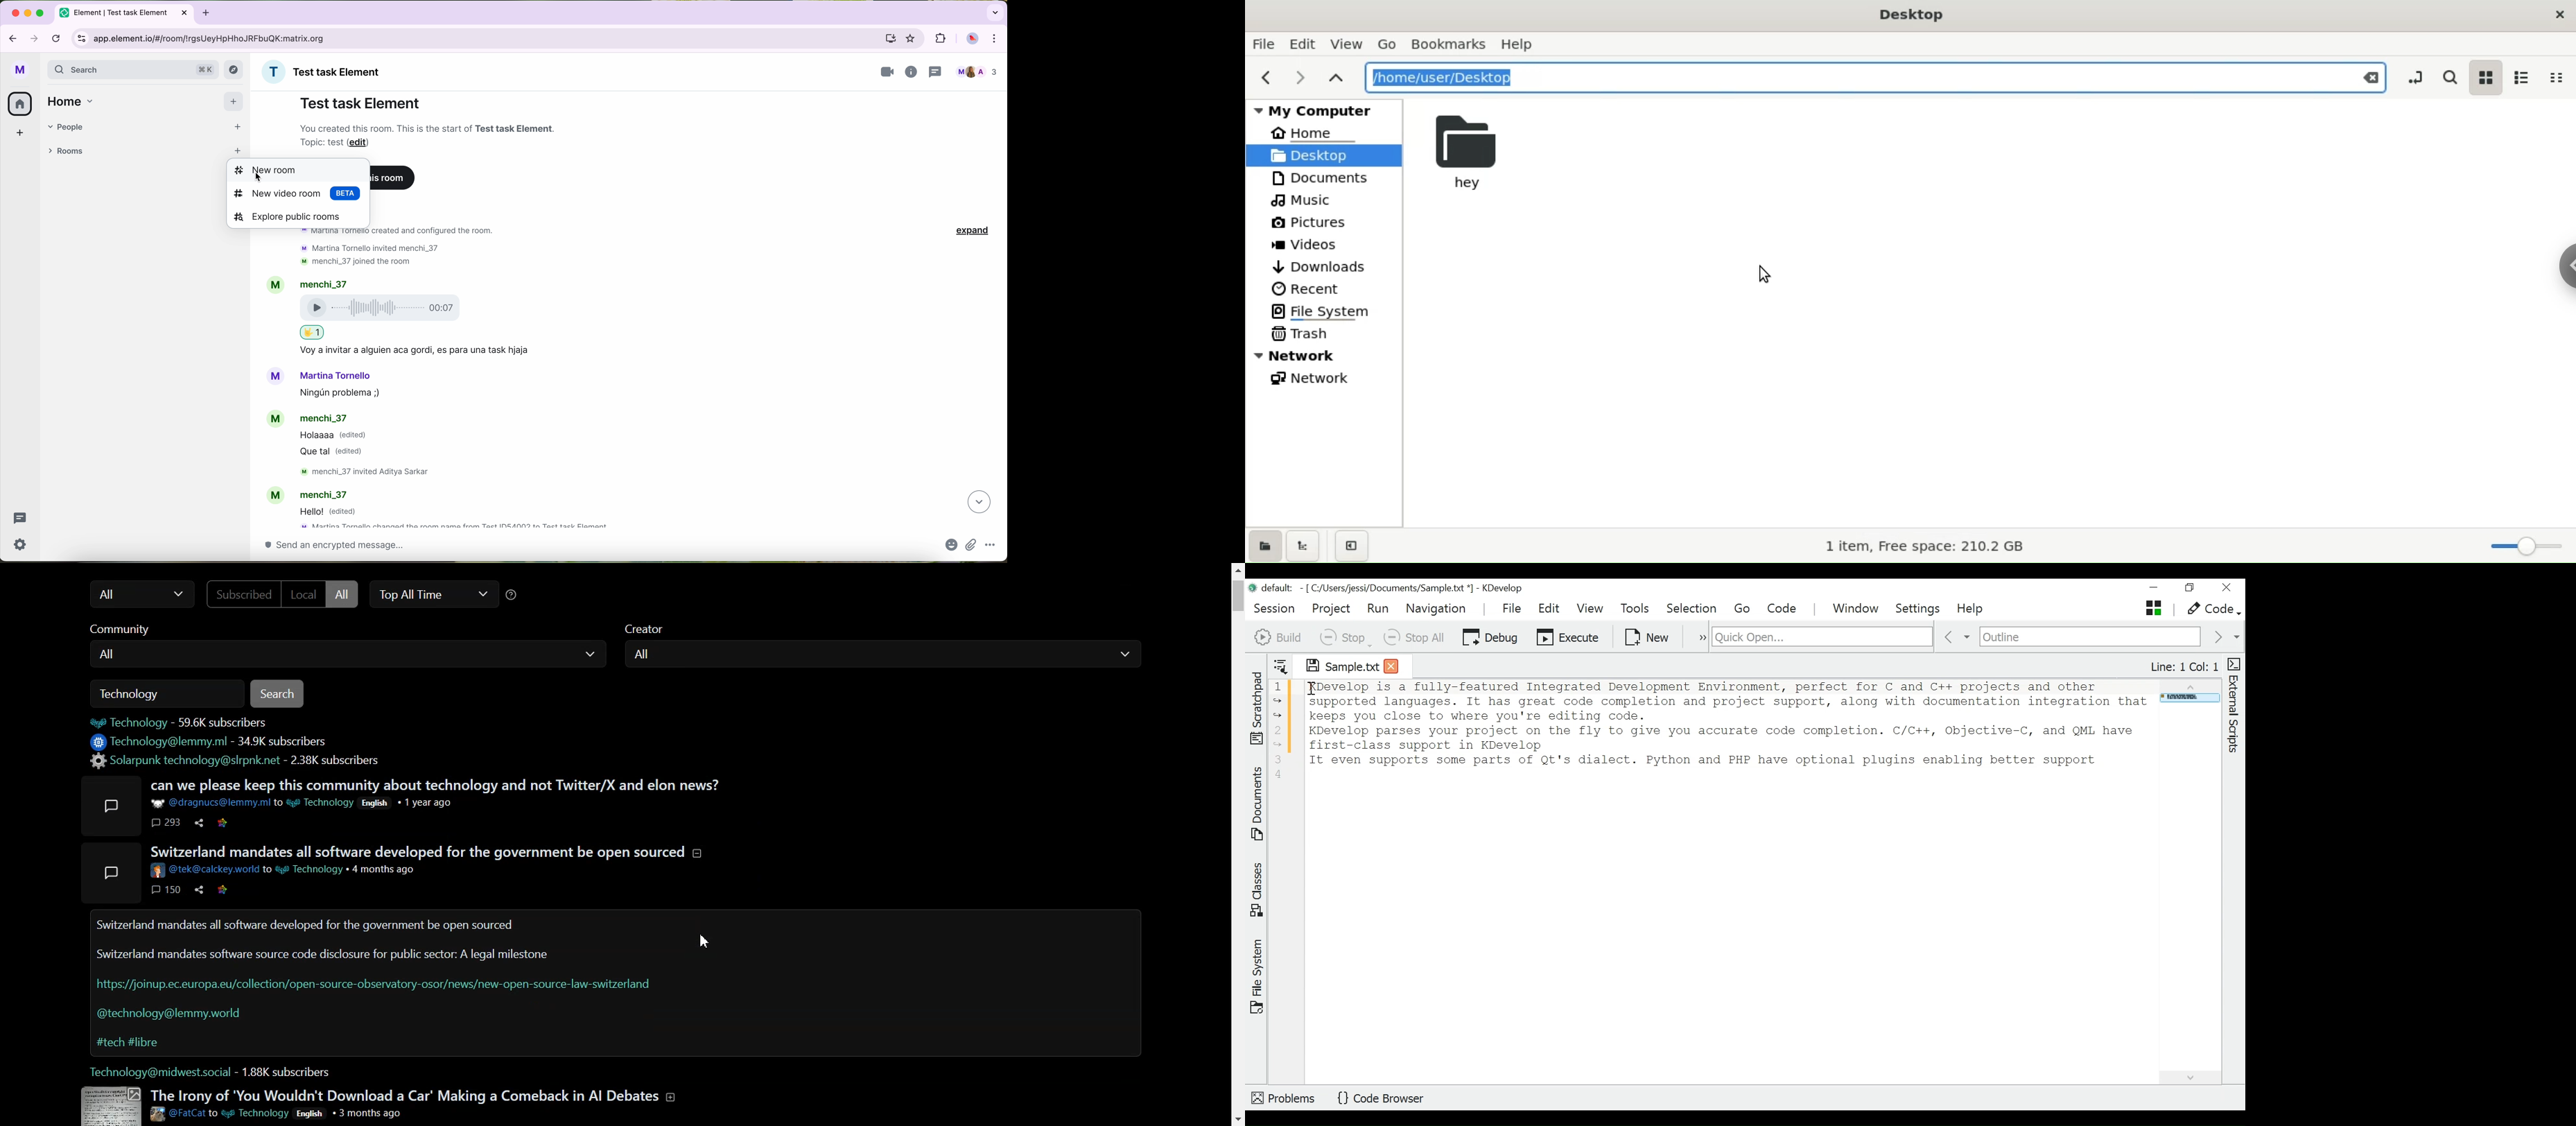 This screenshot has height=1148, width=2576. I want to click on name, so click(324, 72).